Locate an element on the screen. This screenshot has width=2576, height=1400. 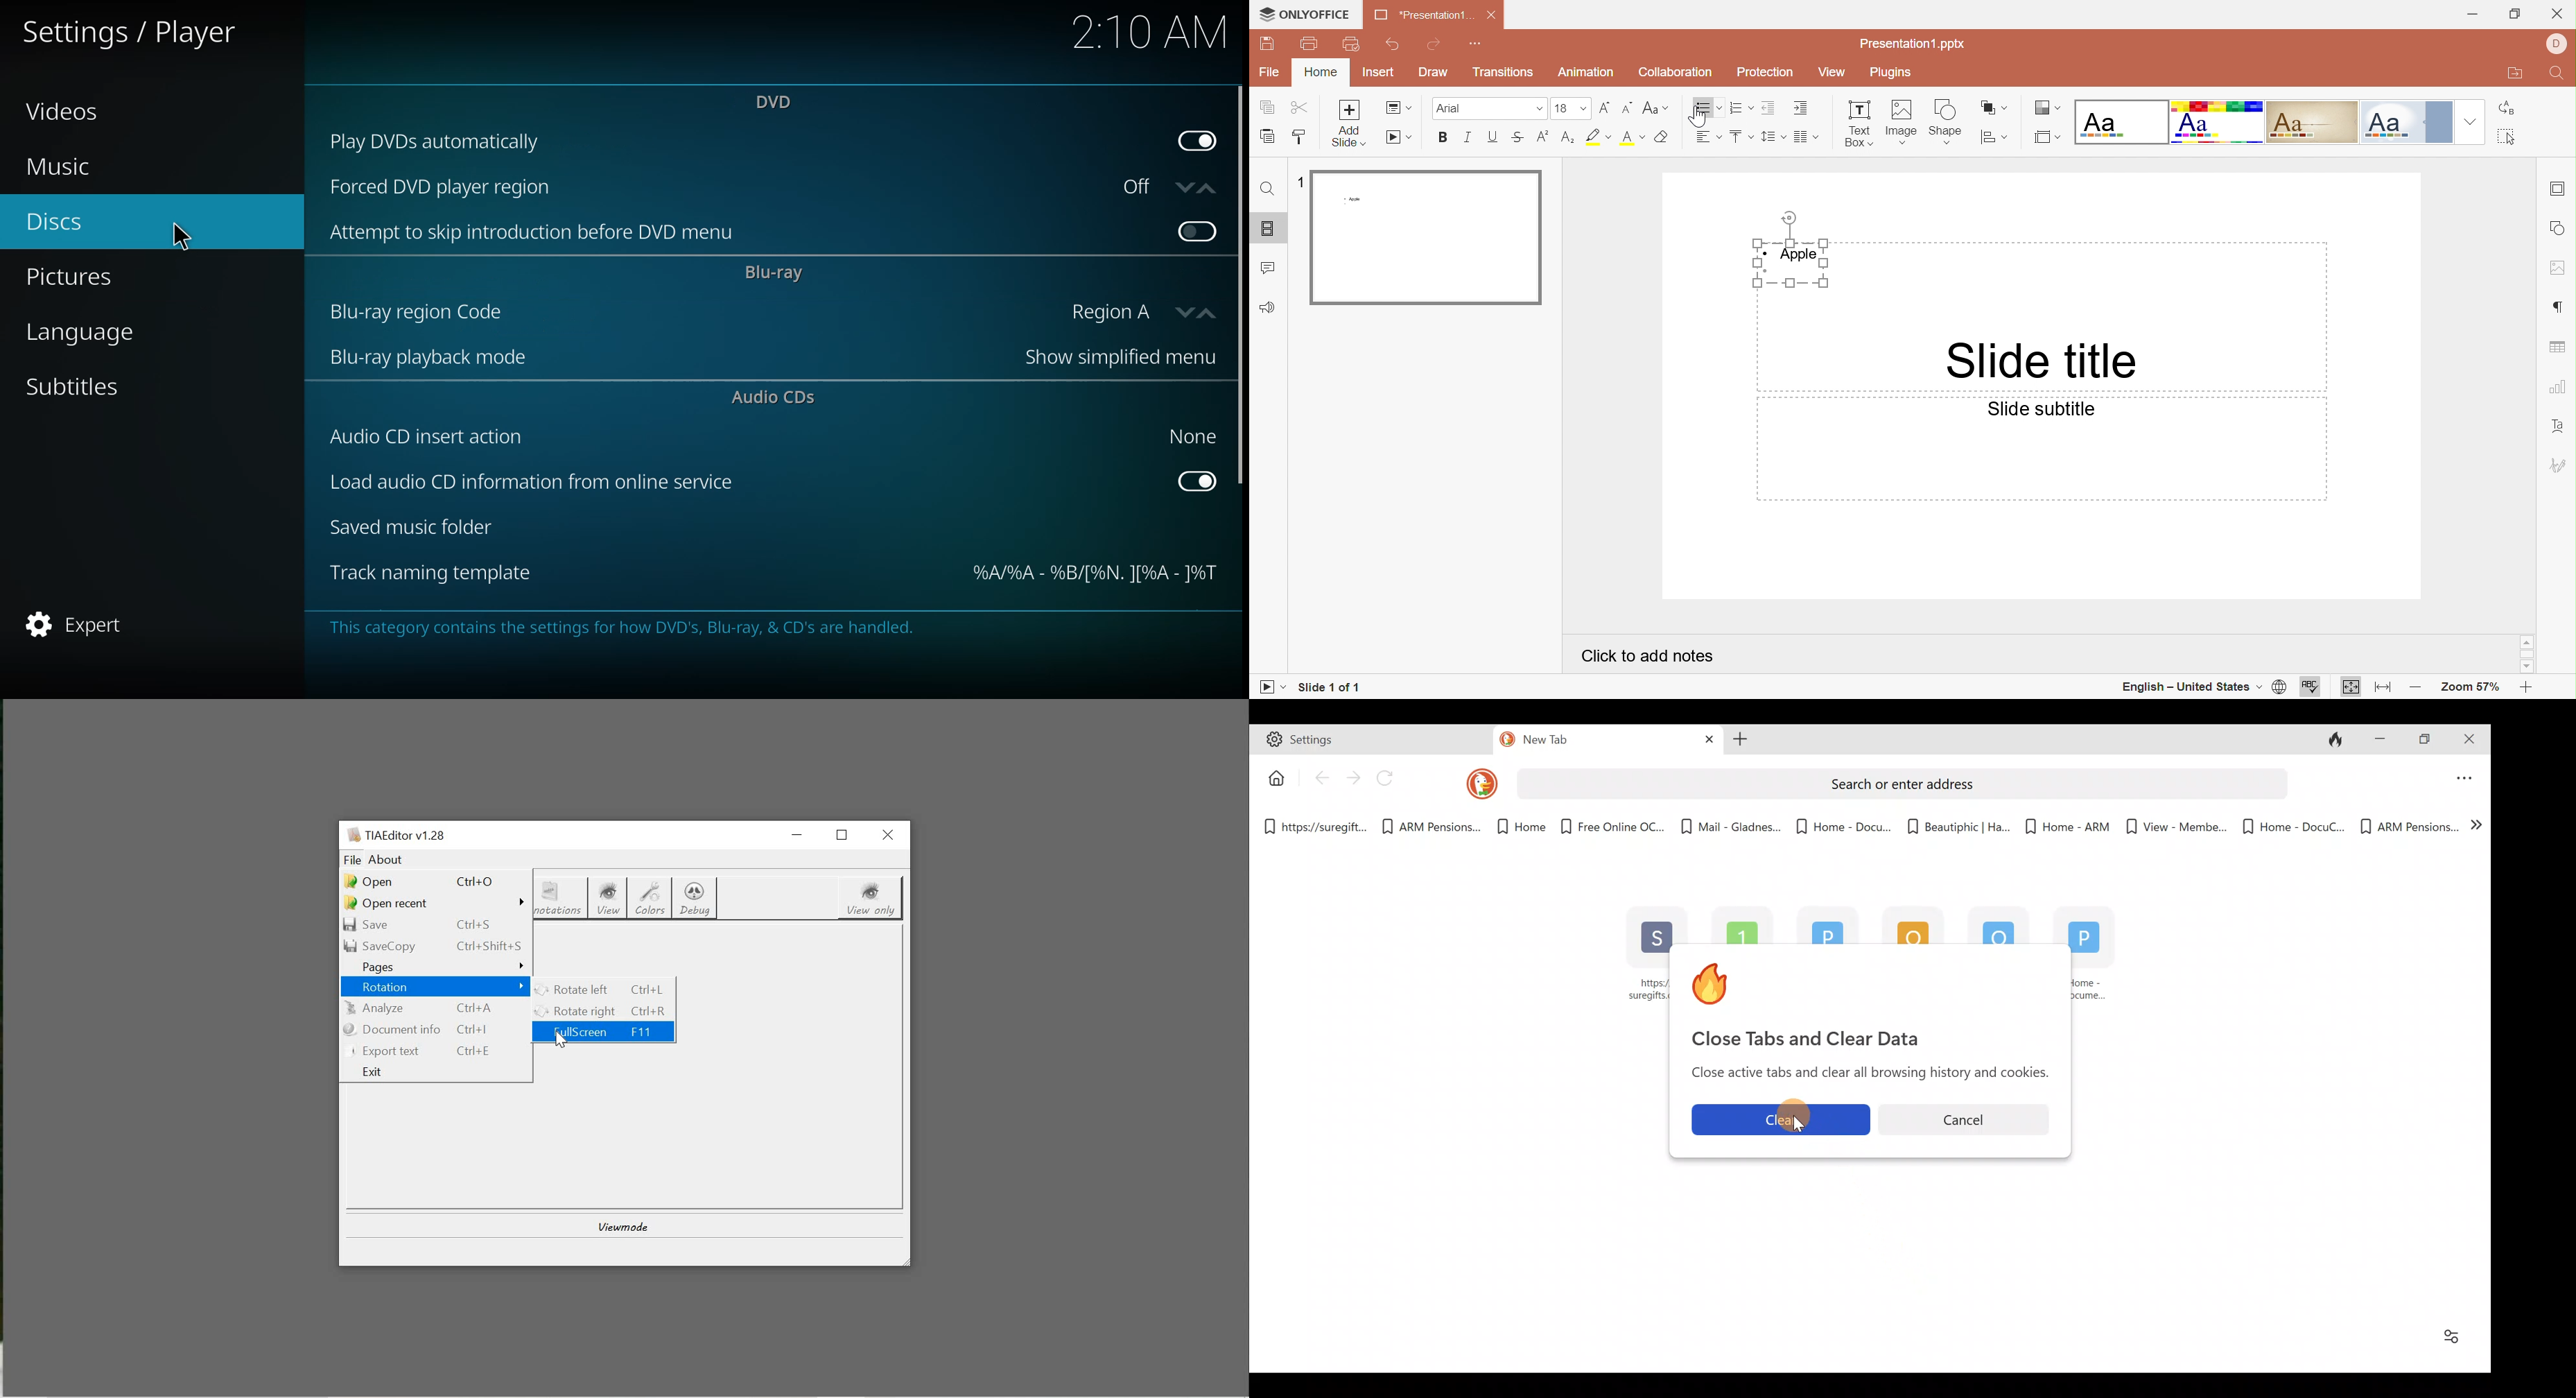
Reload is located at coordinates (1391, 779).